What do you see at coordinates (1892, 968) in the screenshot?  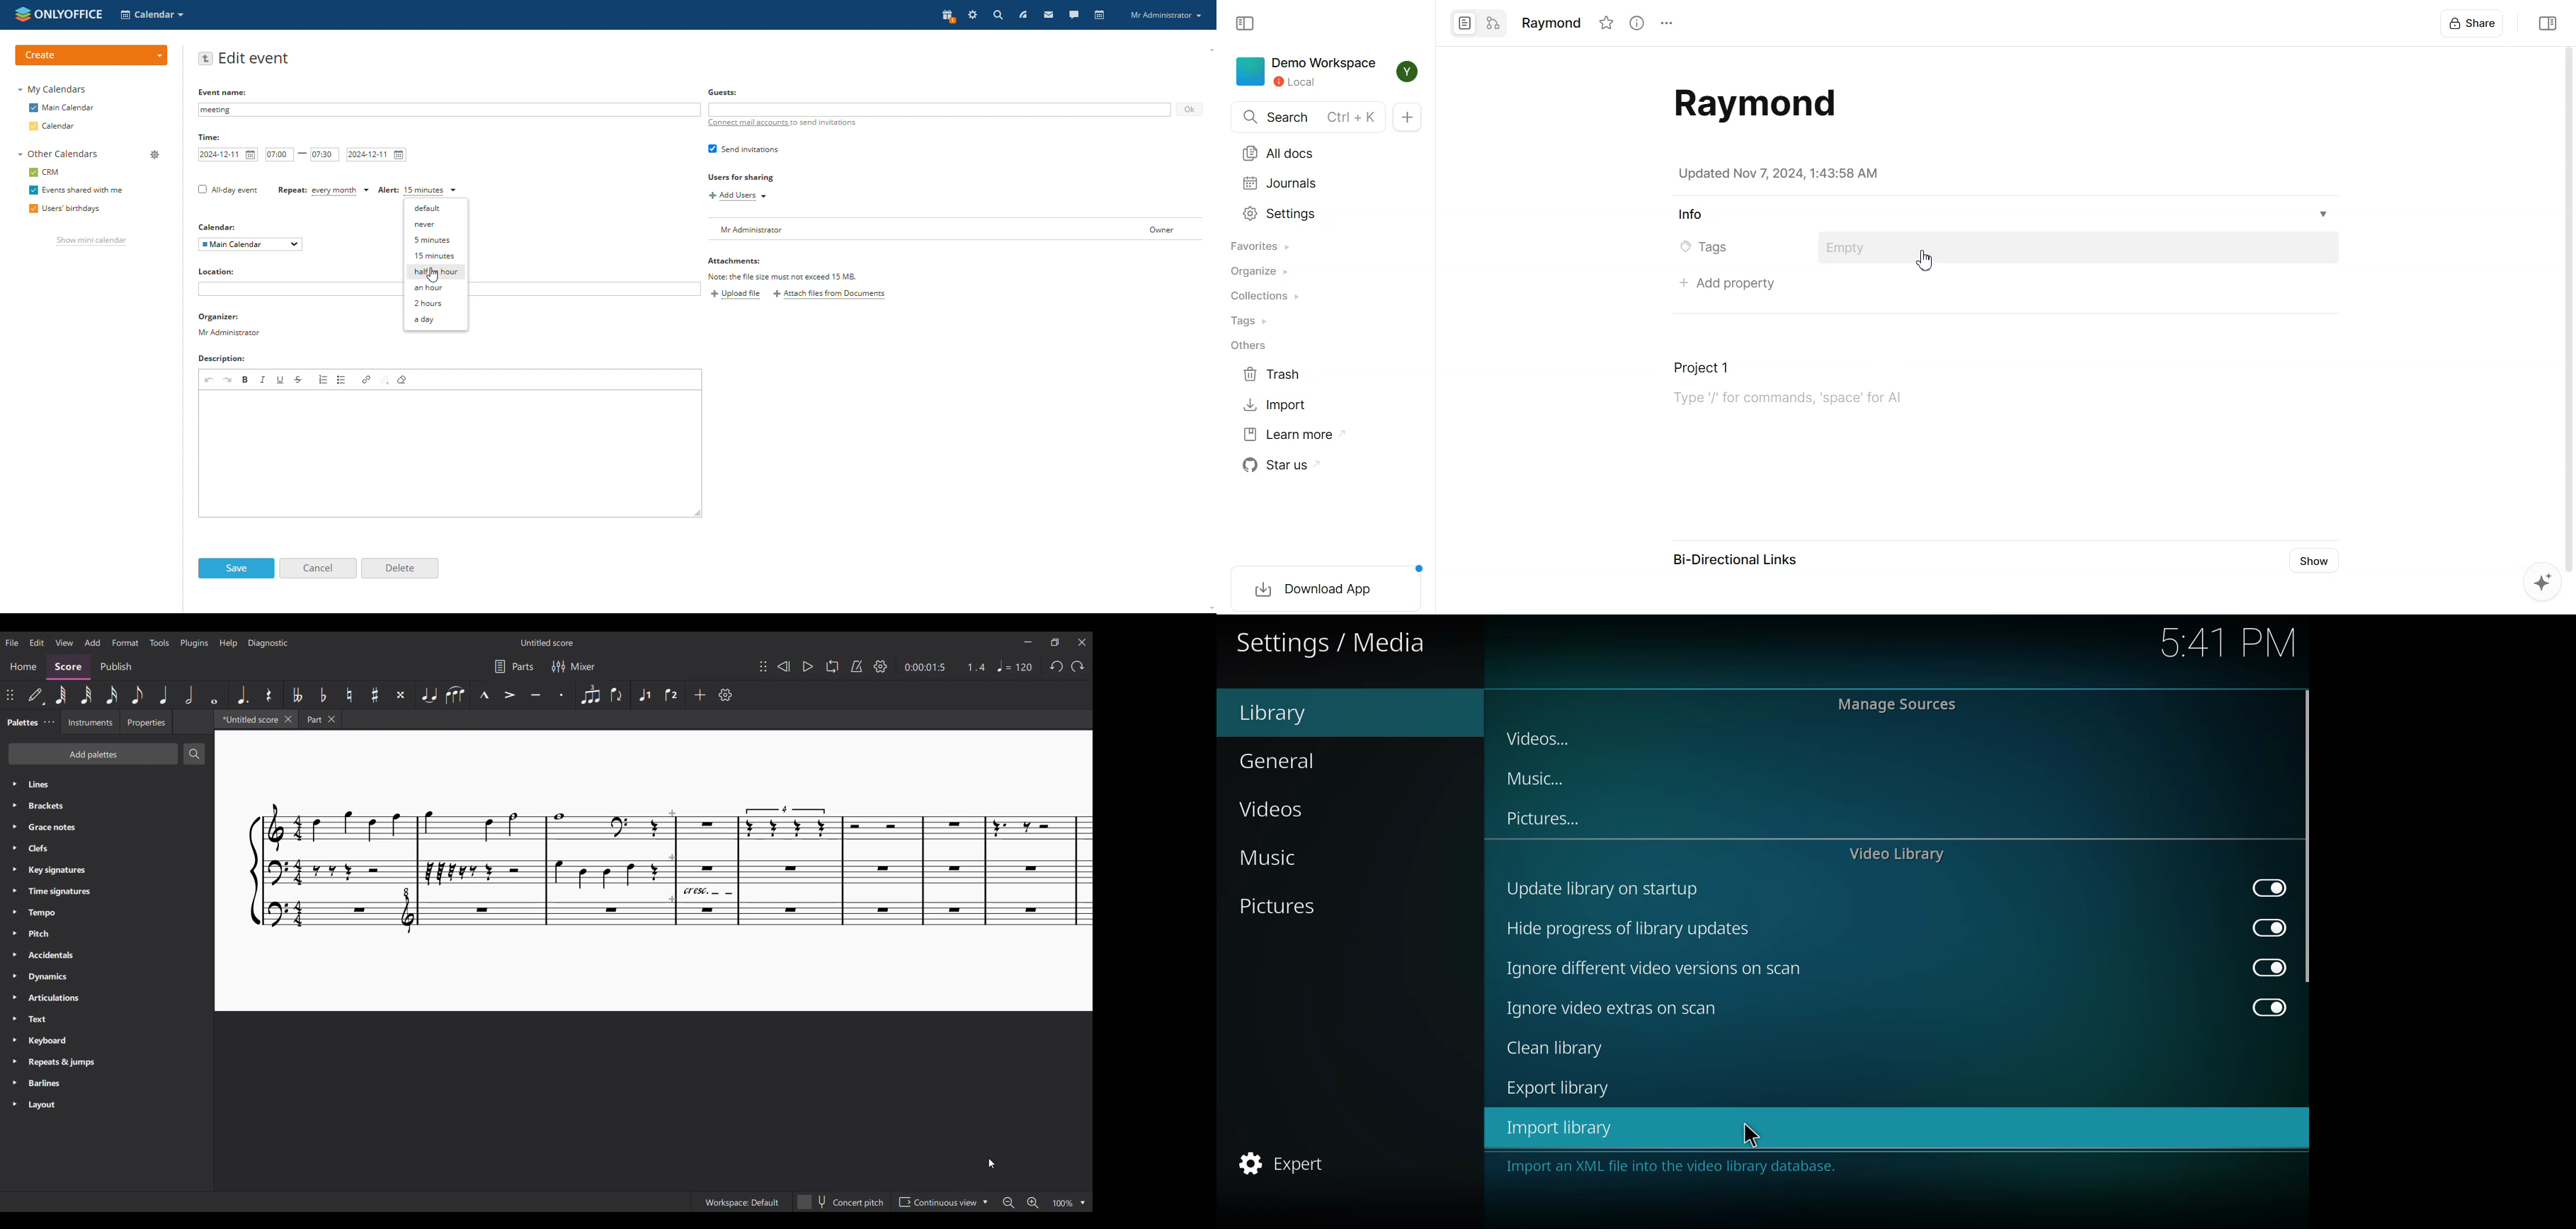 I see `ignore different video versions on scan` at bounding box center [1892, 968].